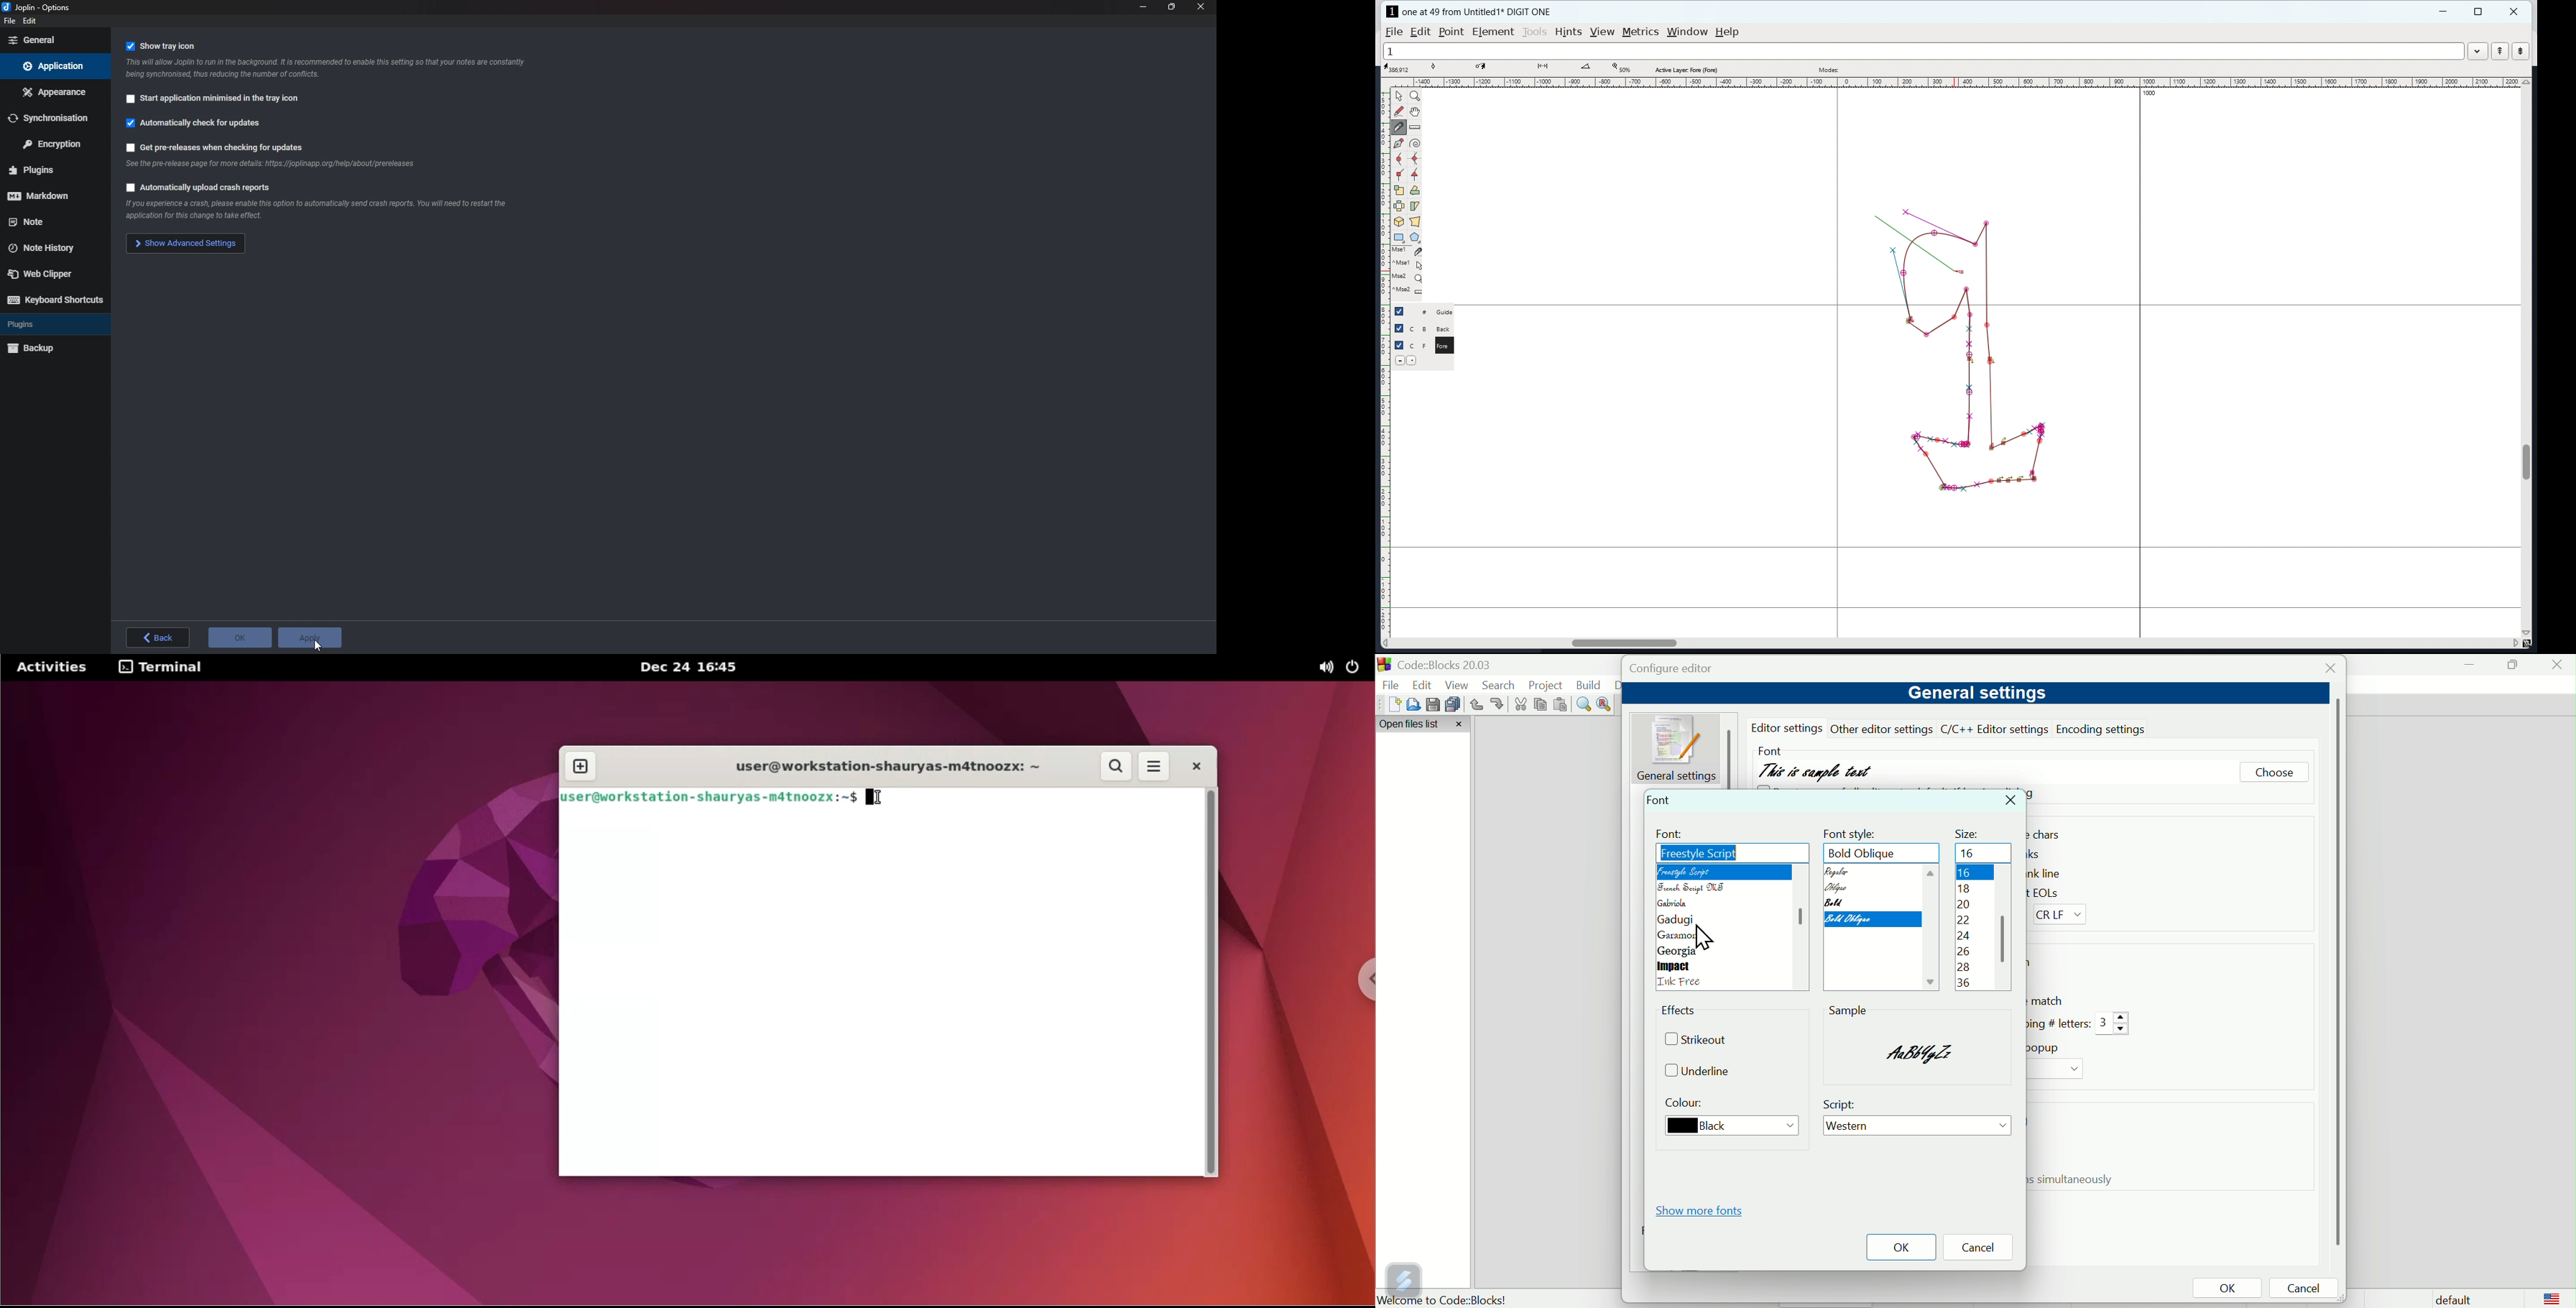 The height and width of the screenshot is (1316, 2576). What do you see at coordinates (1923, 51) in the screenshot?
I see `1` at bounding box center [1923, 51].